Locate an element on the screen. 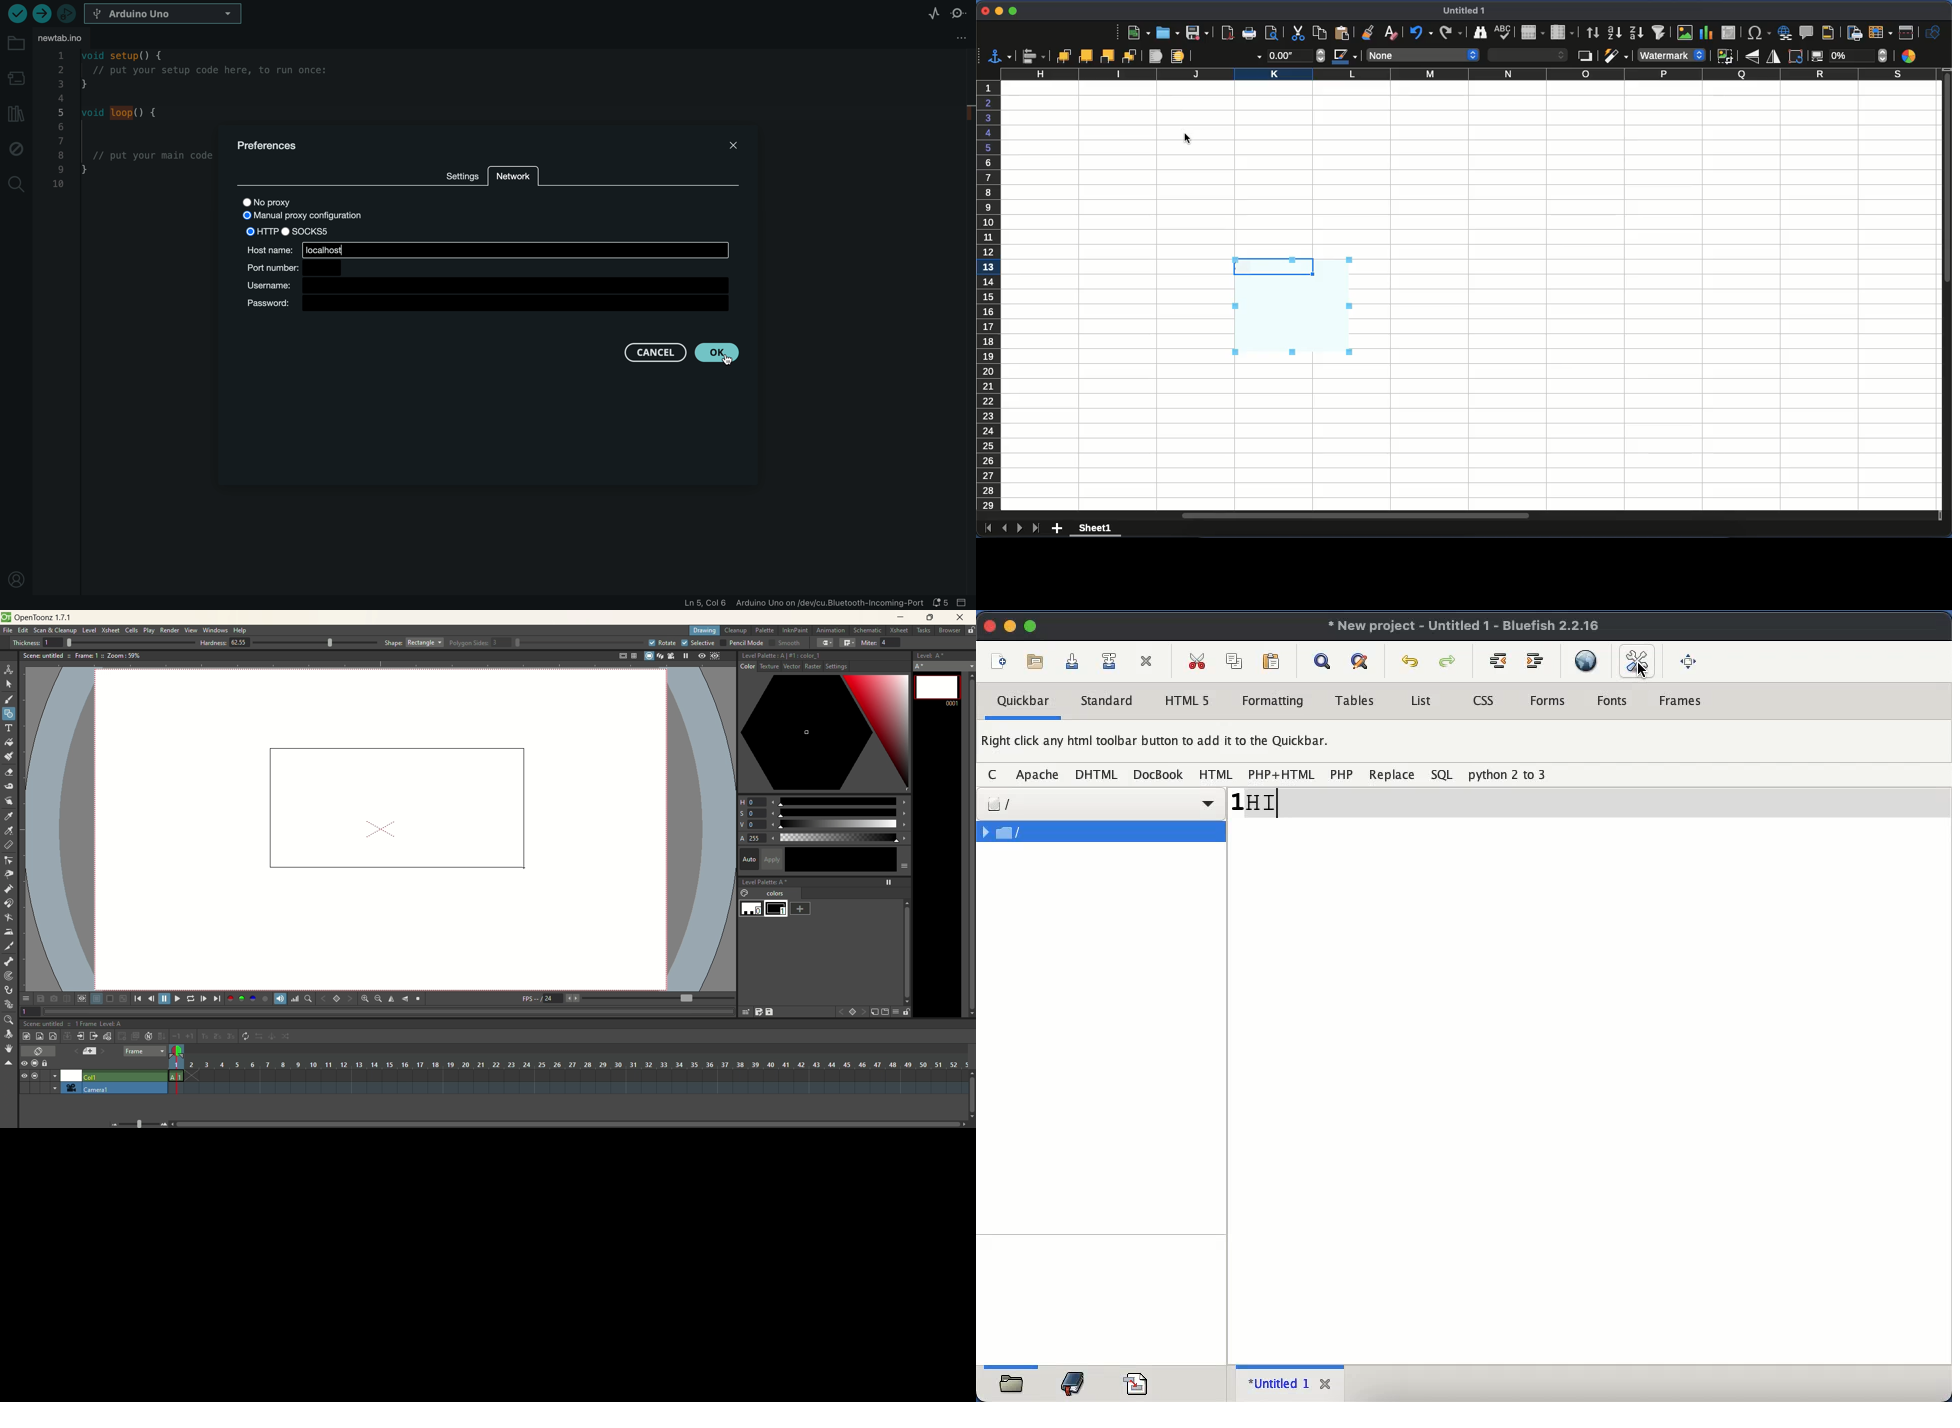 This screenshot has height=1428, width=1960. camera1 is located at coordinates (51, 1088).